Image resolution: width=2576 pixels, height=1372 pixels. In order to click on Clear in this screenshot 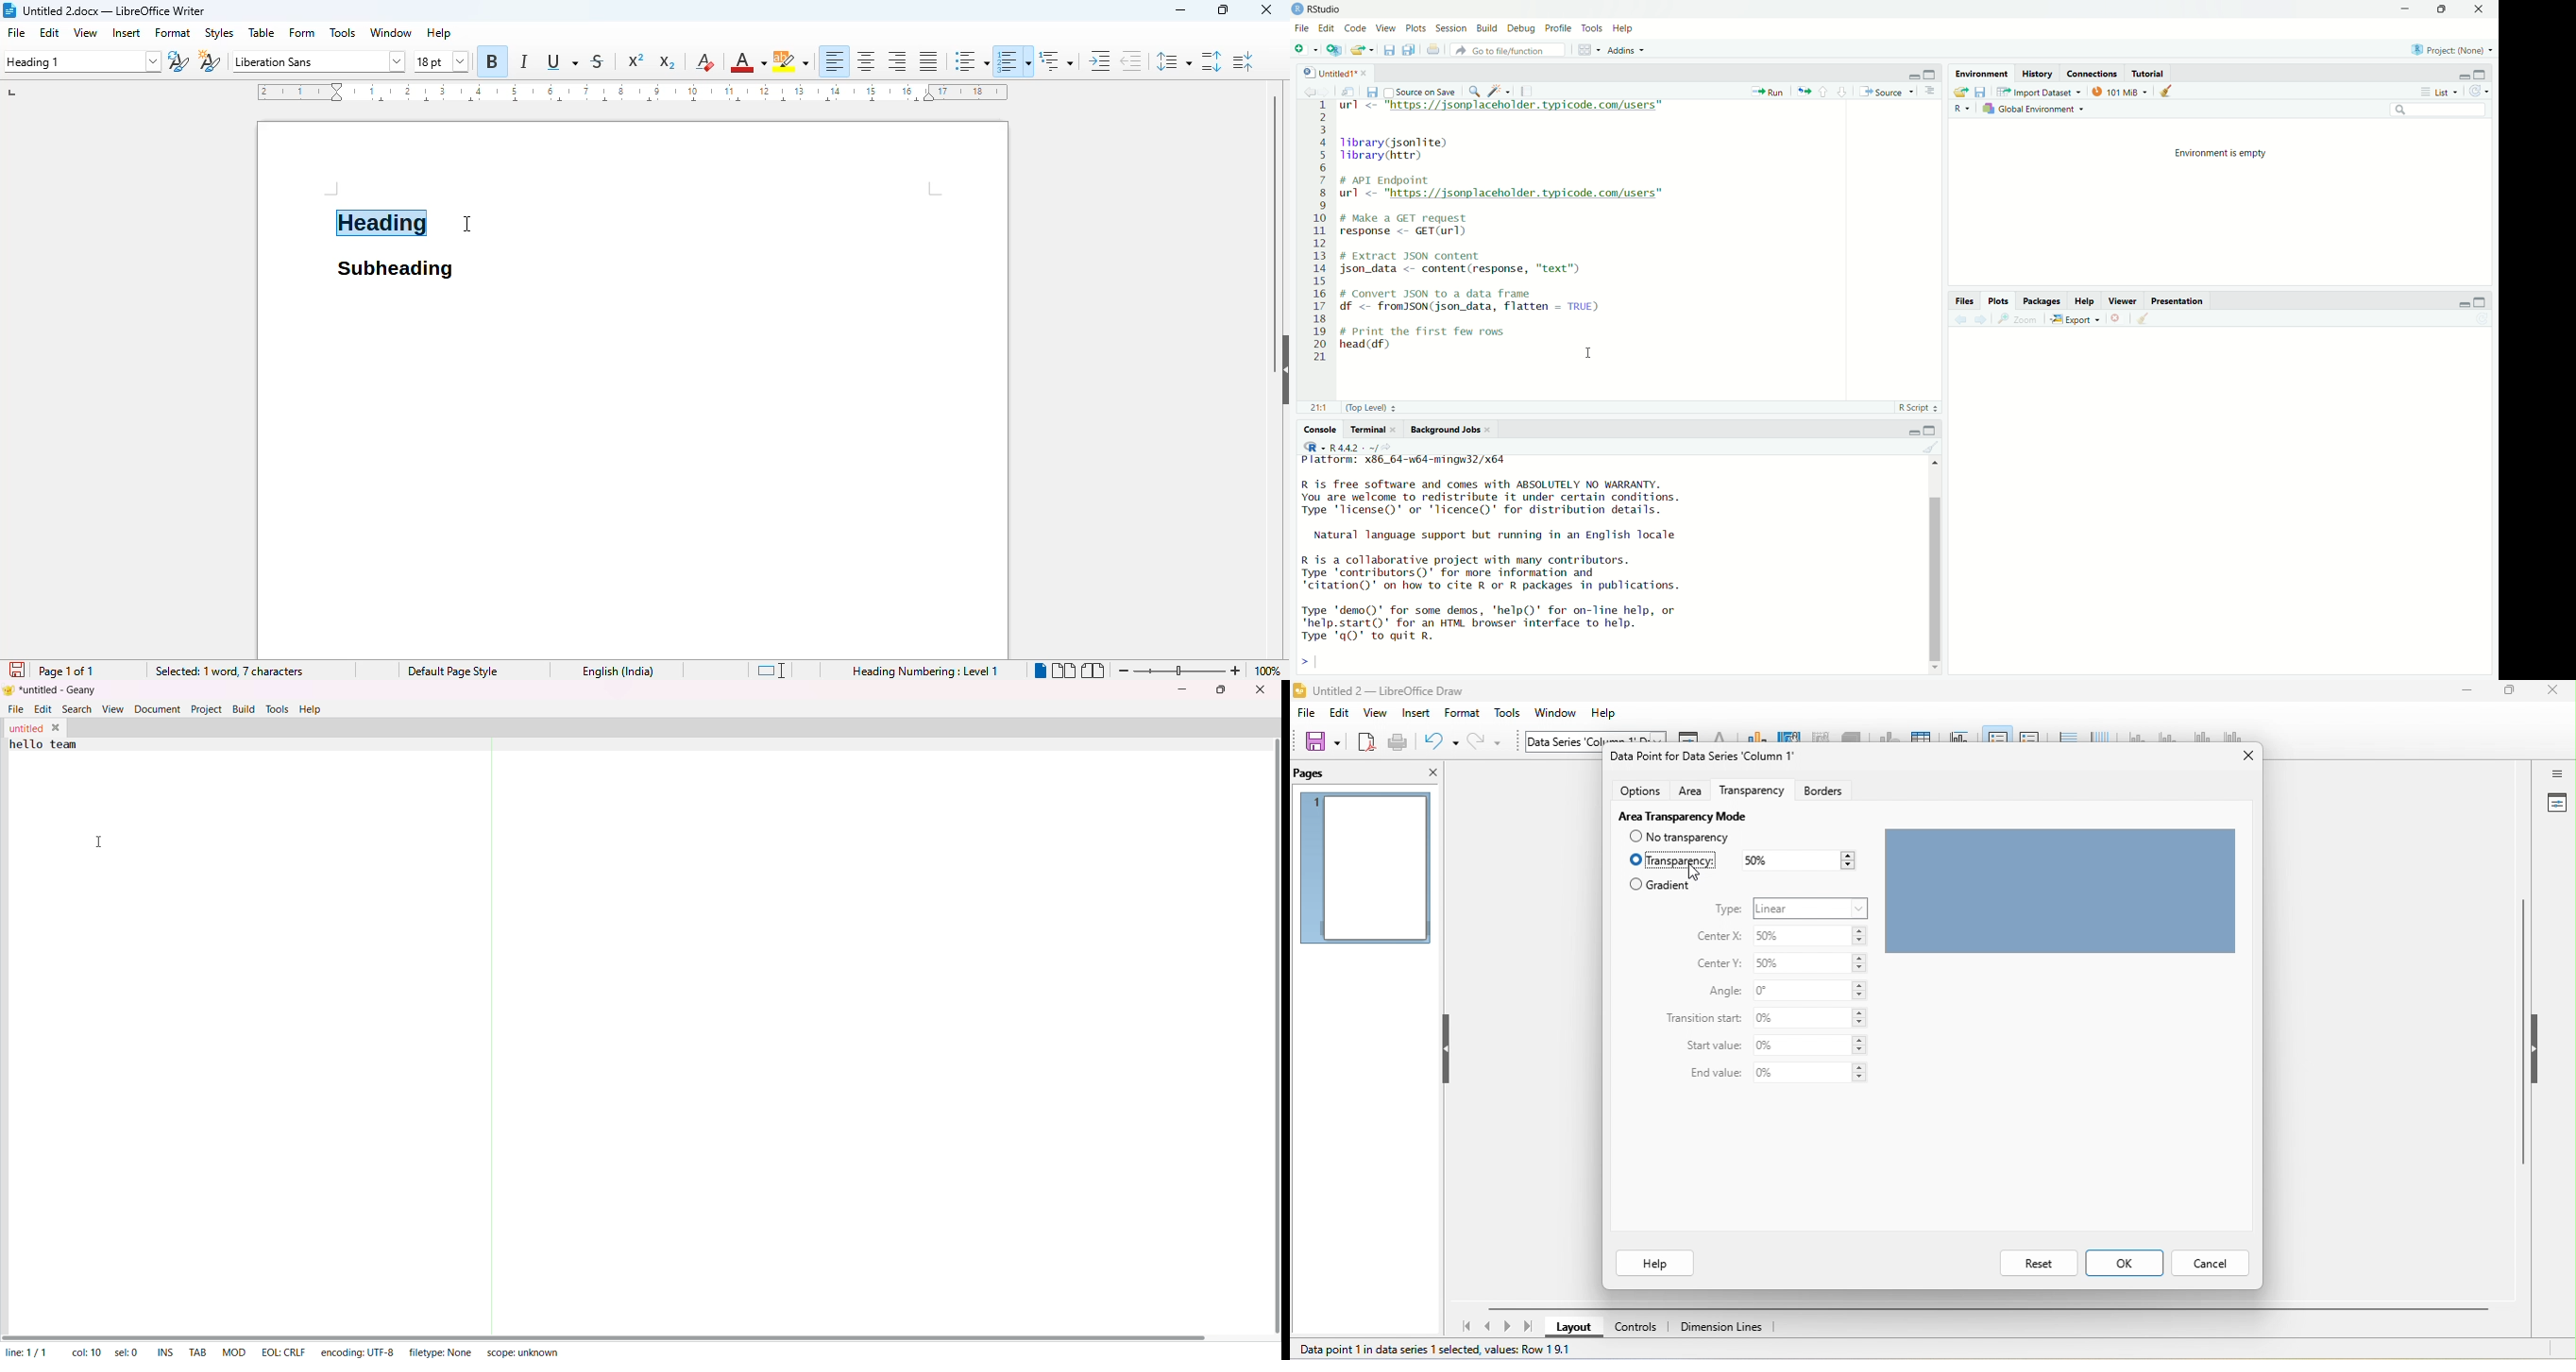, I will do `click(1930, 448)`.